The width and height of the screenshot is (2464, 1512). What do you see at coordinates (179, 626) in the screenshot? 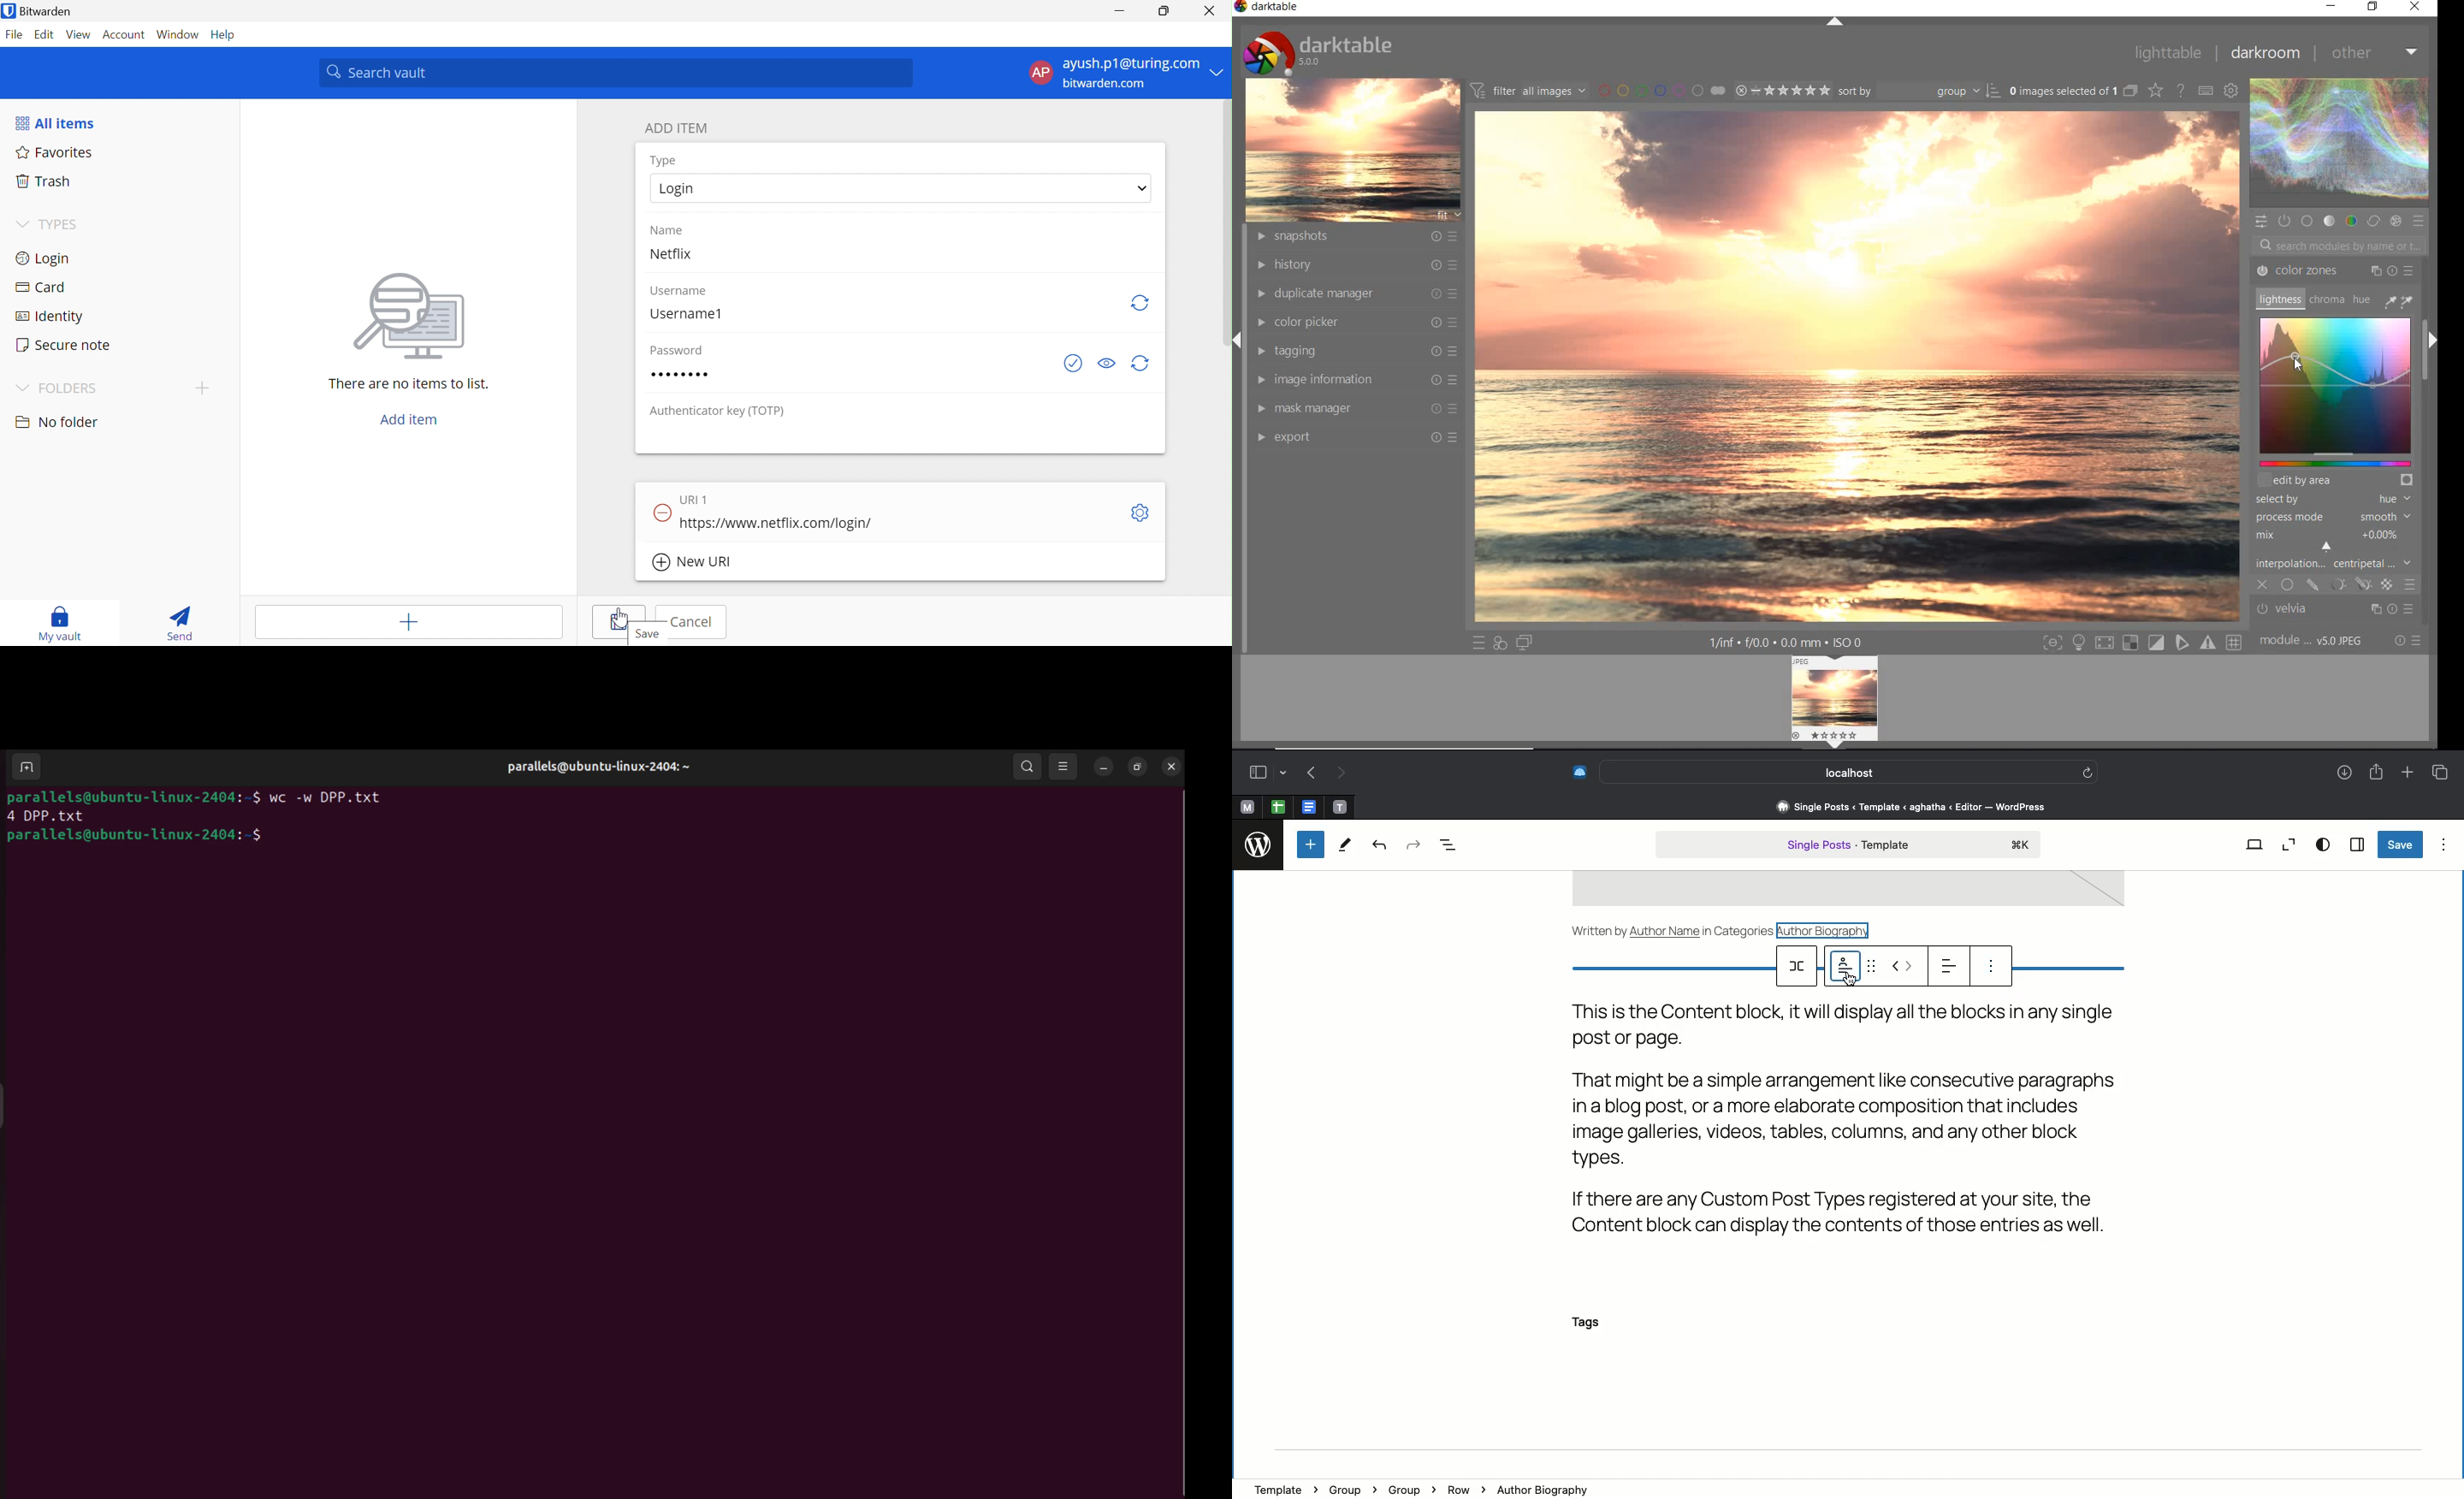
I see `Send` at bounding box center [179, 626].